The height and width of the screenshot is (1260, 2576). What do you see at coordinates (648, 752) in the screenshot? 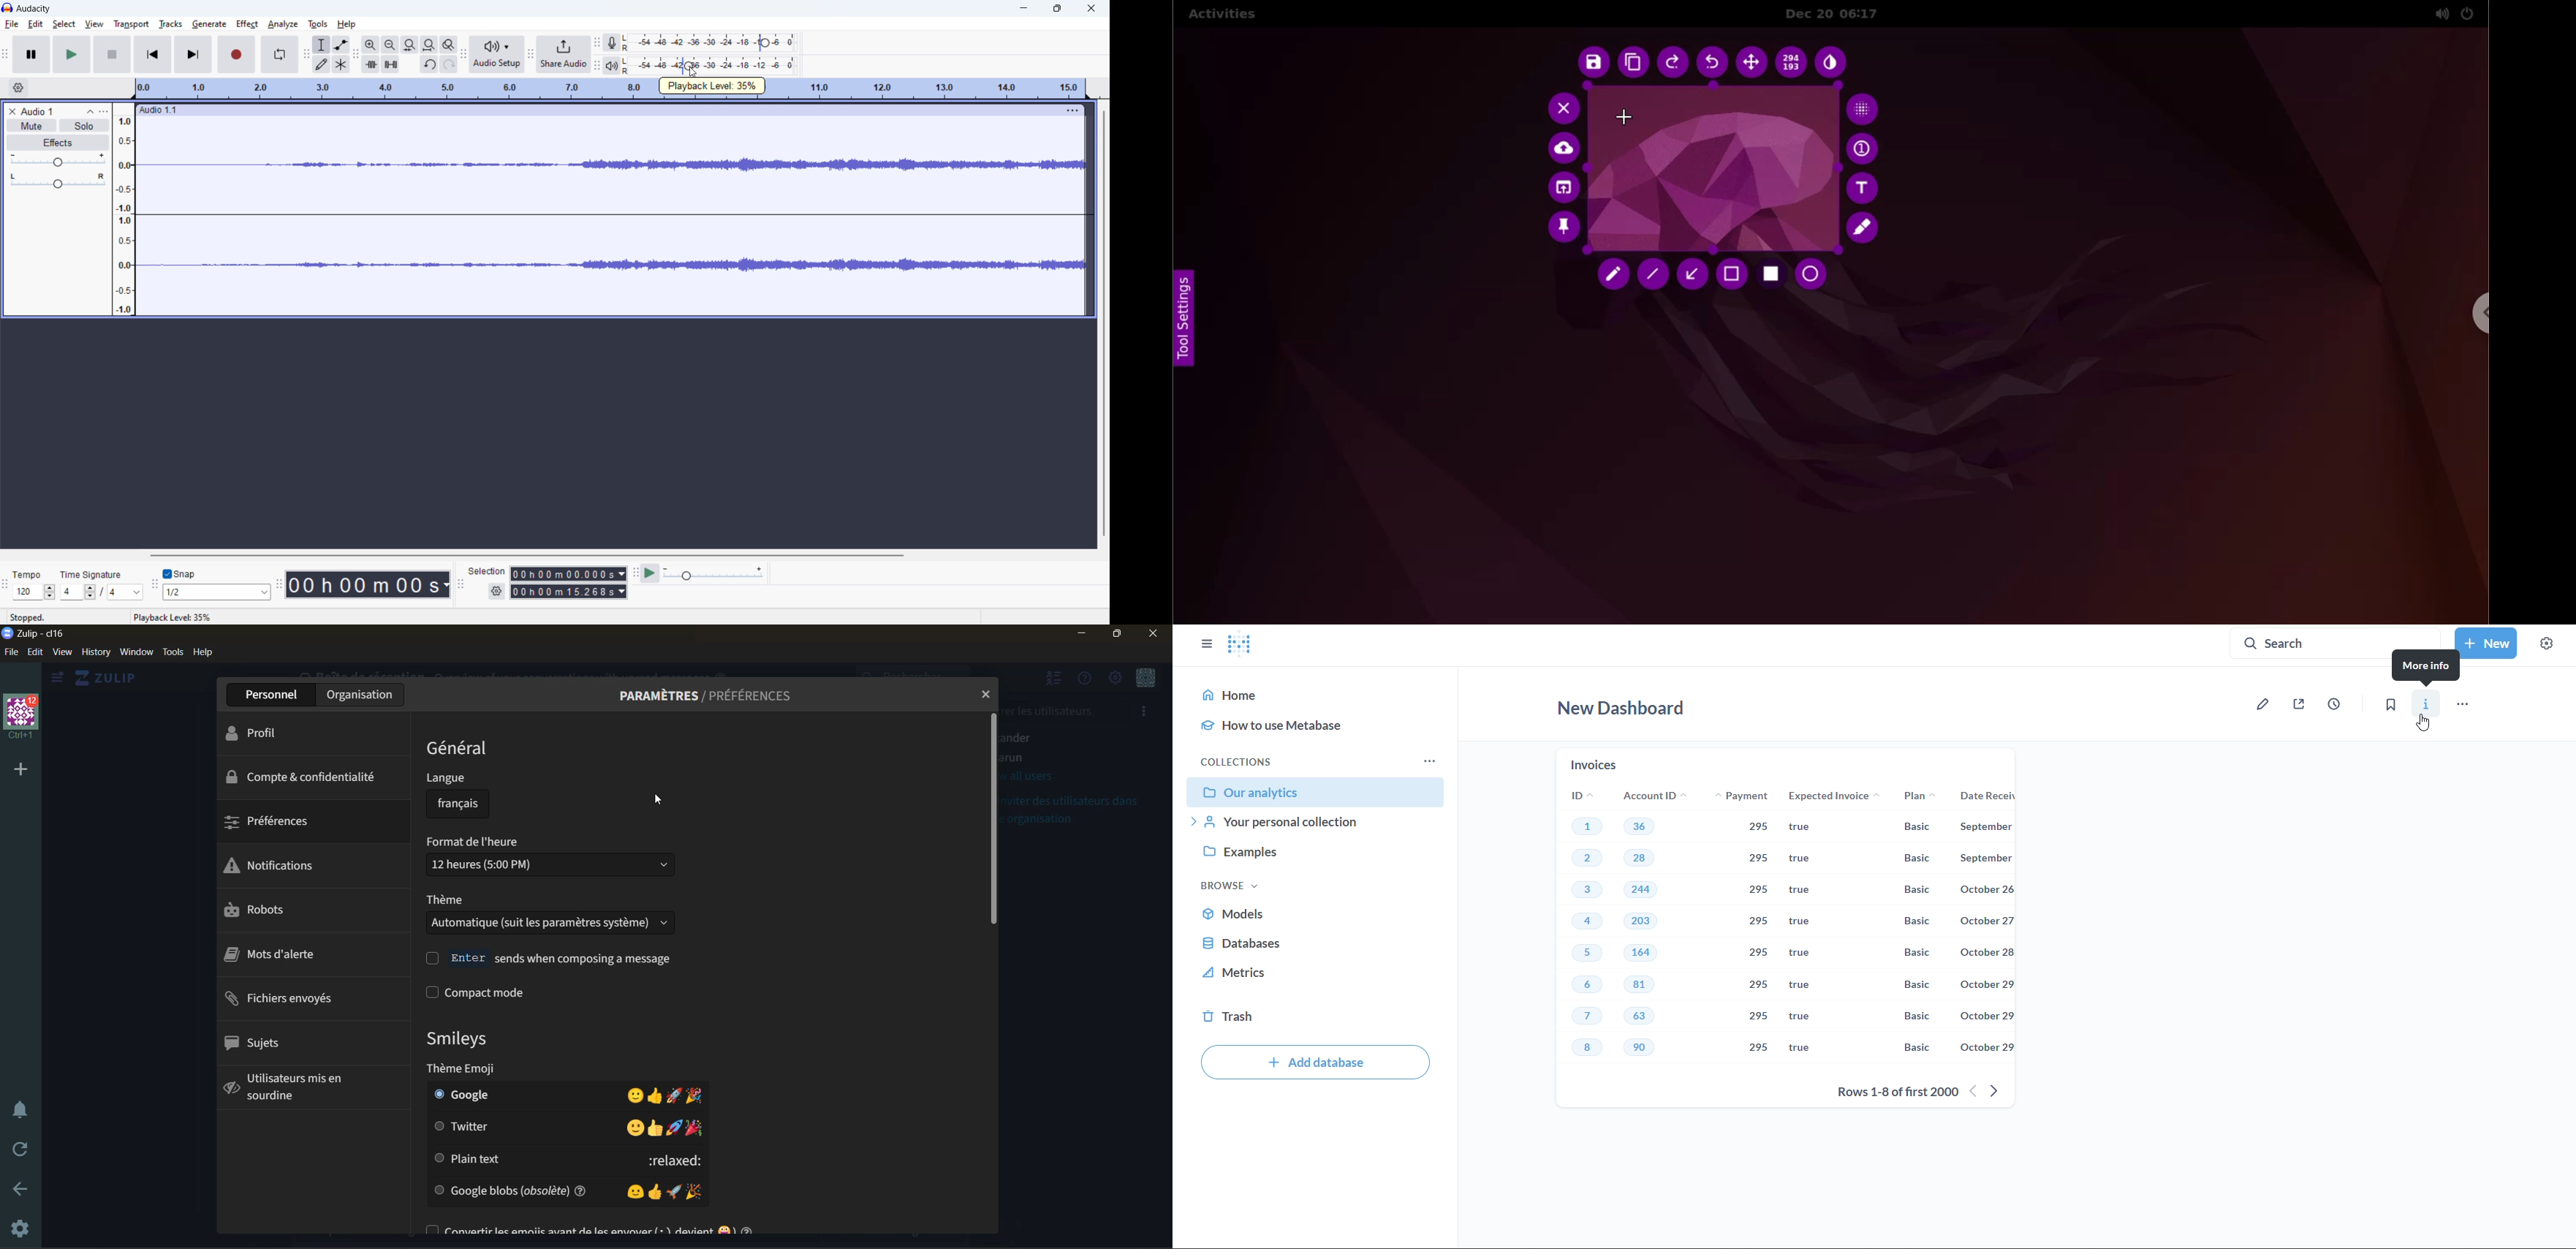
I see `language change notification` at bounding box center [648, 752].